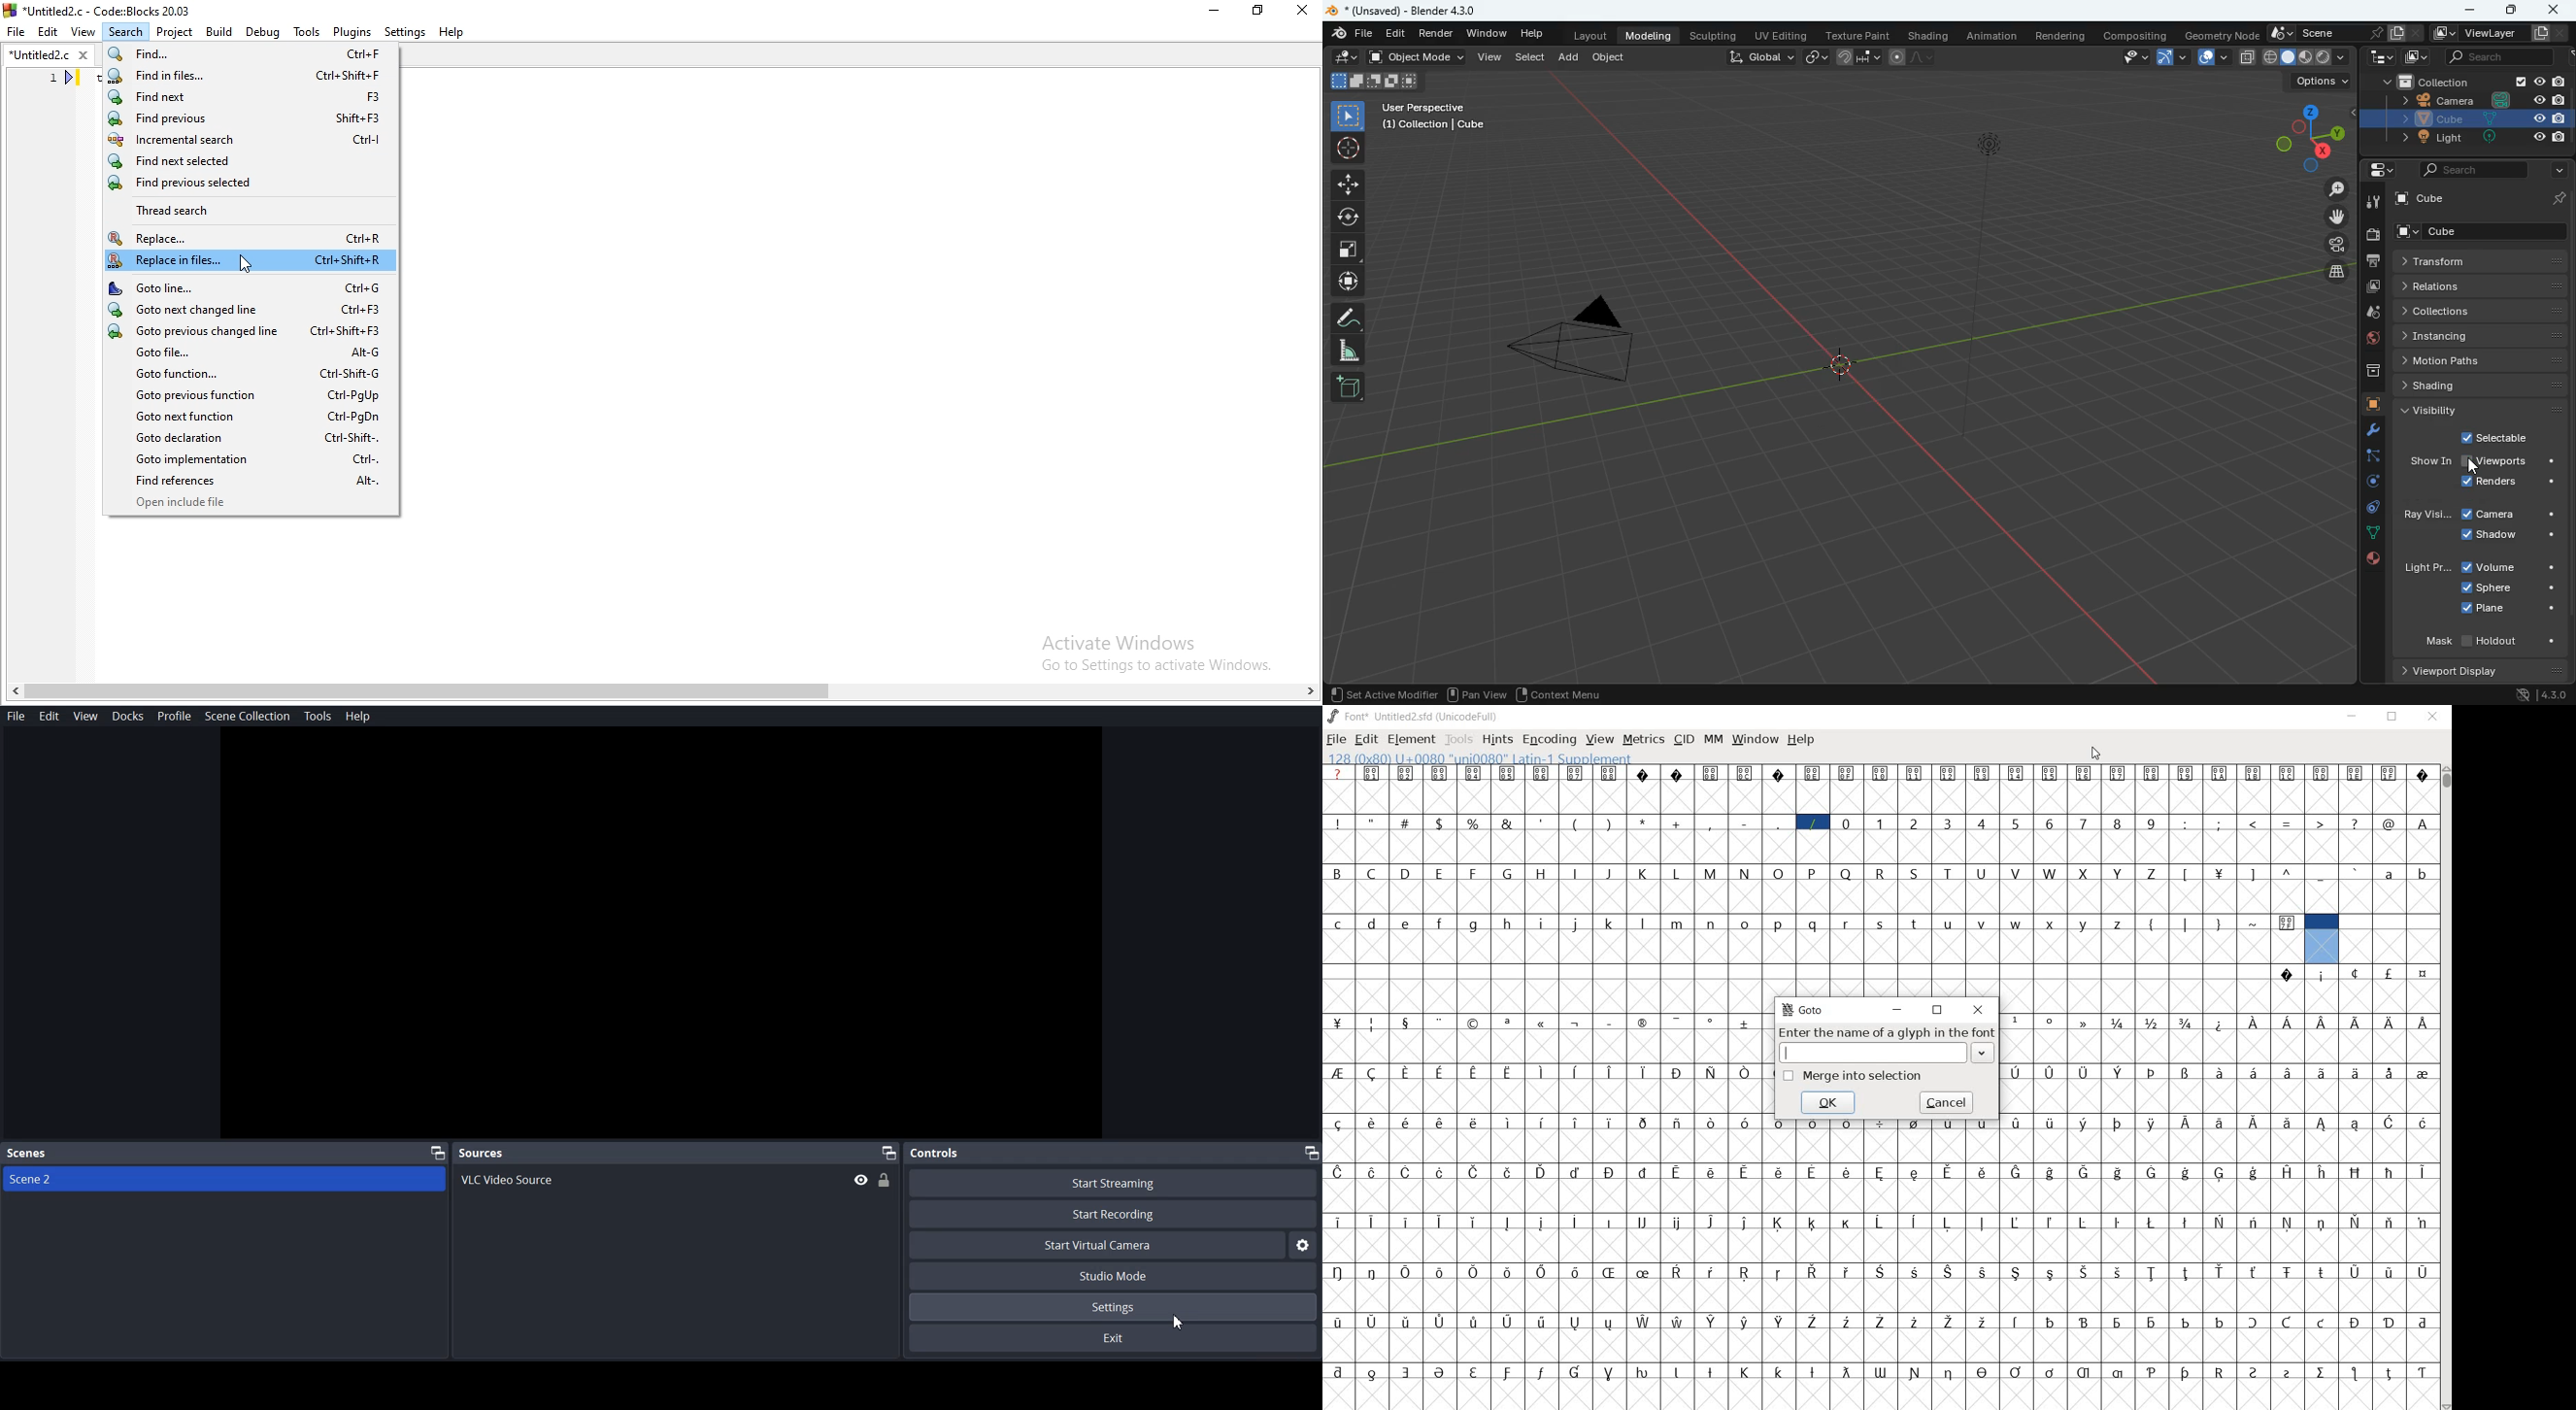 Image resolution: width=2576 pixels, height=1428 pixels. What do you see at coordinates (2421, 1371) in the screenshot?
I see `Symbol` at bounding box center [2421, 1371].